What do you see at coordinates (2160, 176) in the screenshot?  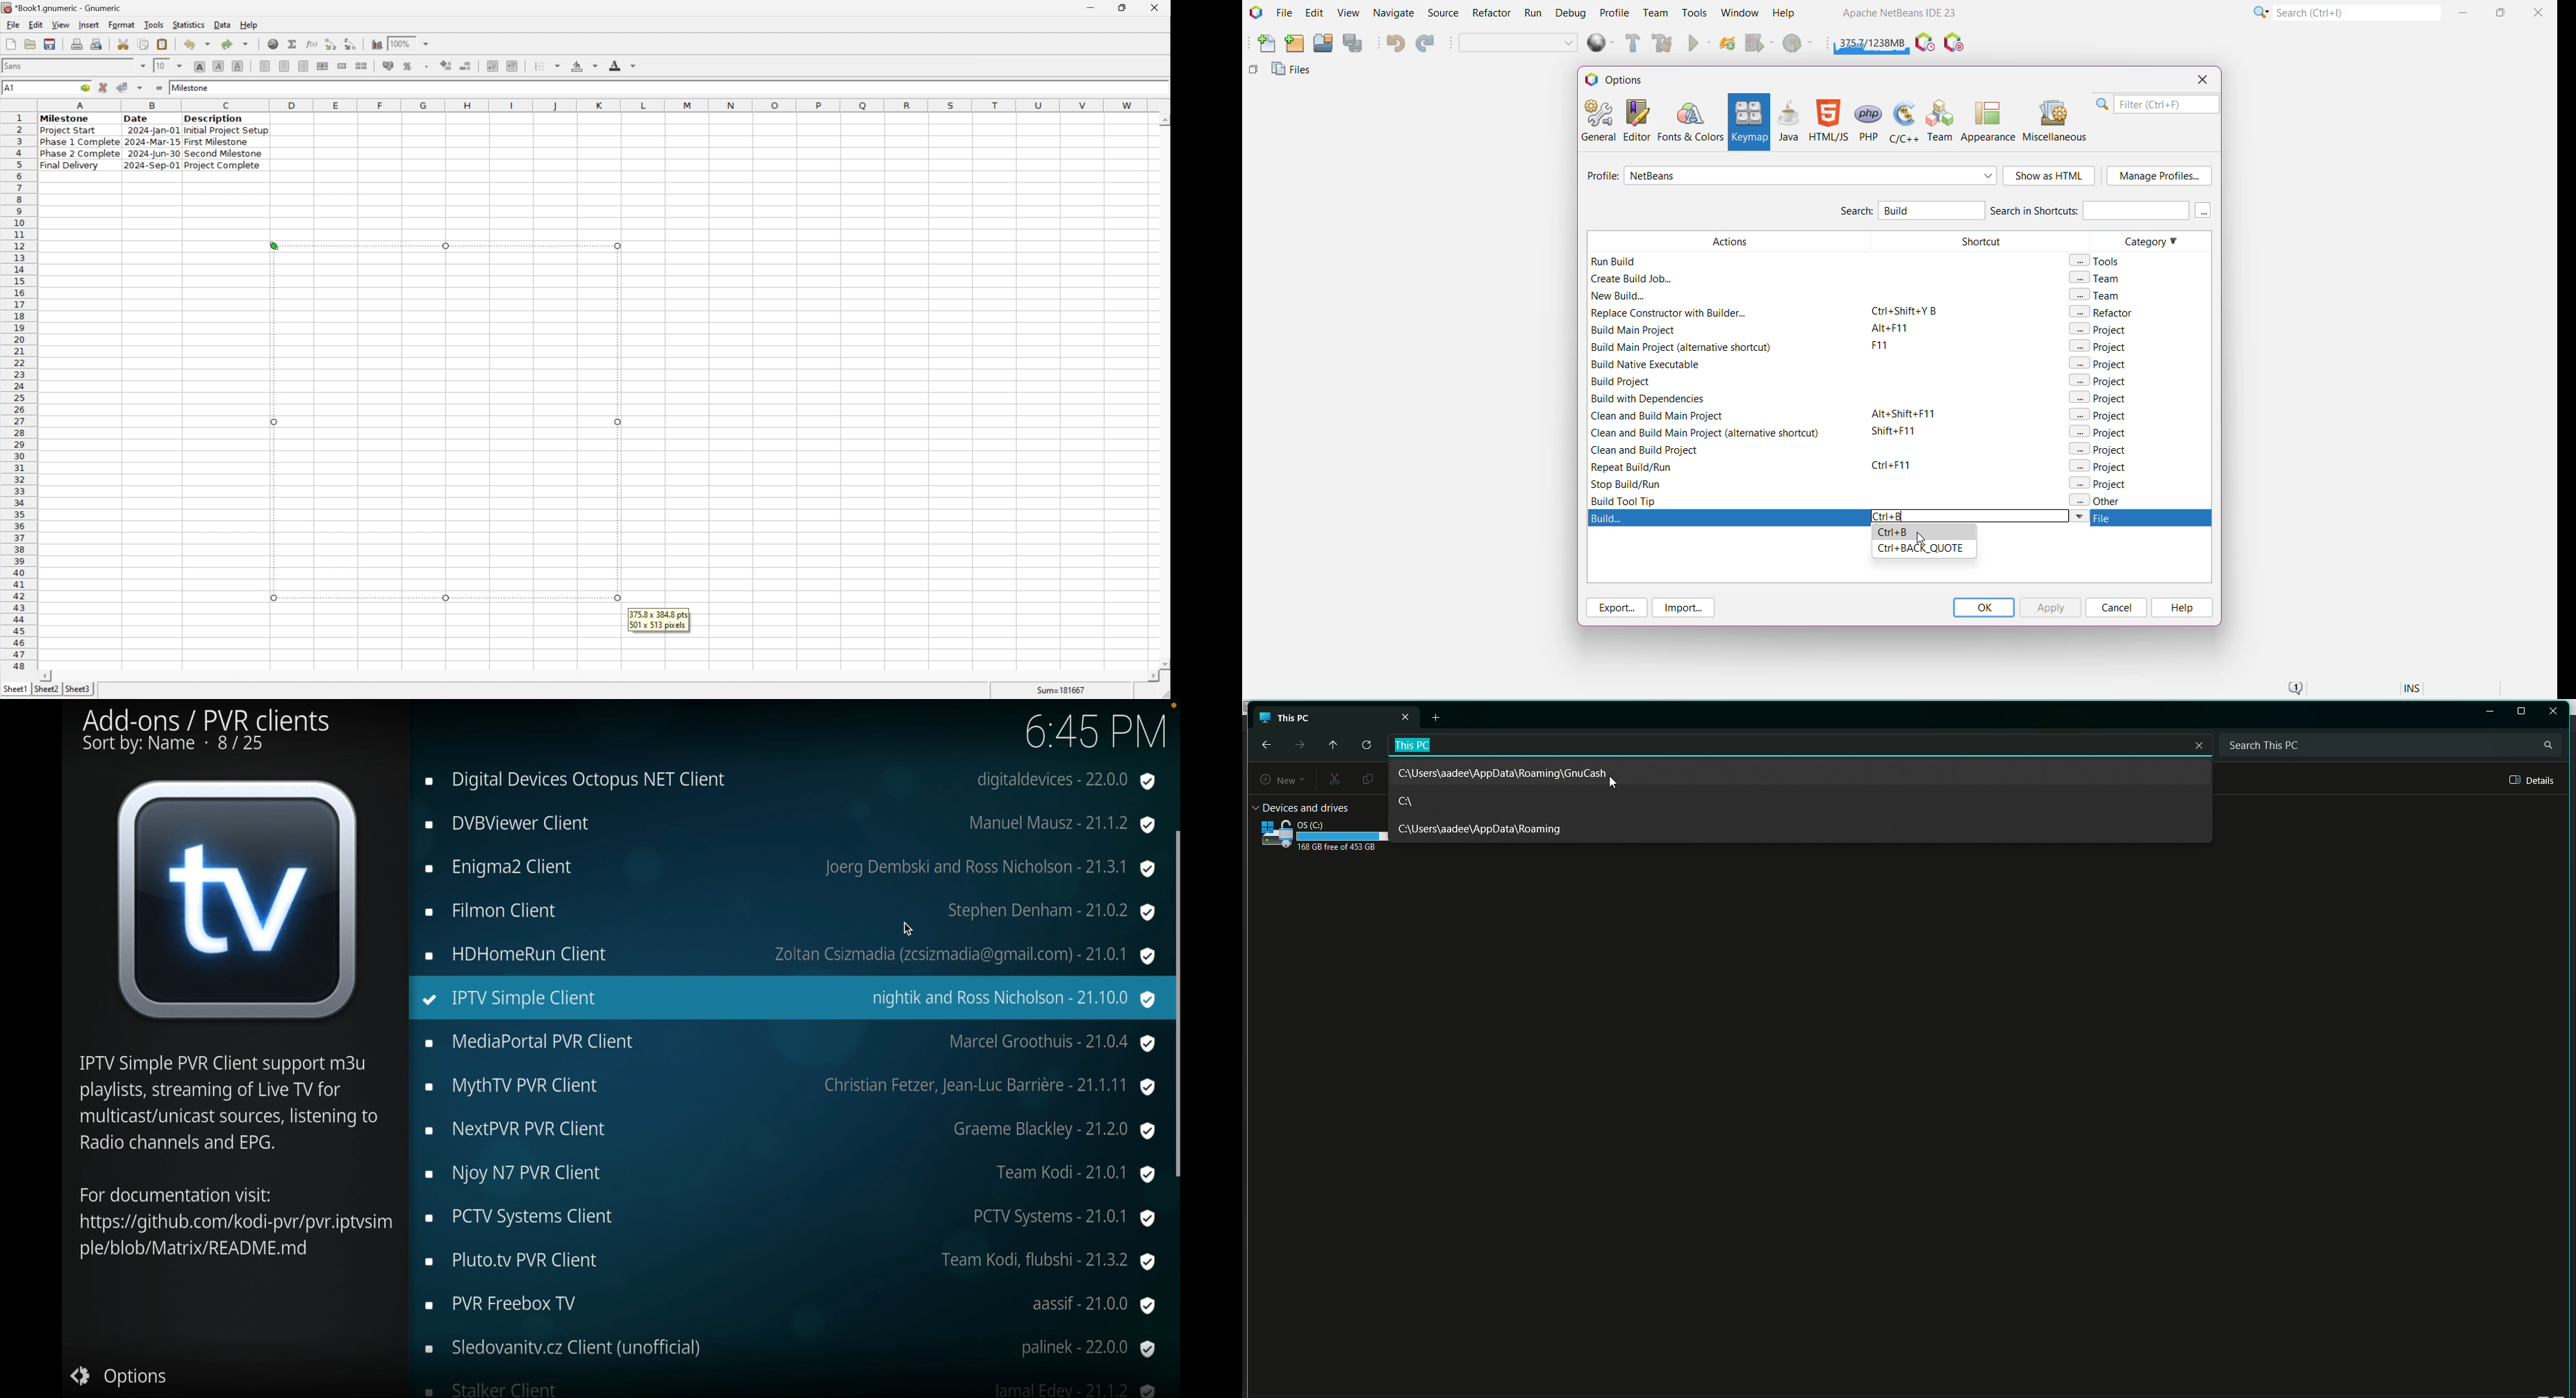 I see `Manage Profile` at bounding box center [2160, 176].